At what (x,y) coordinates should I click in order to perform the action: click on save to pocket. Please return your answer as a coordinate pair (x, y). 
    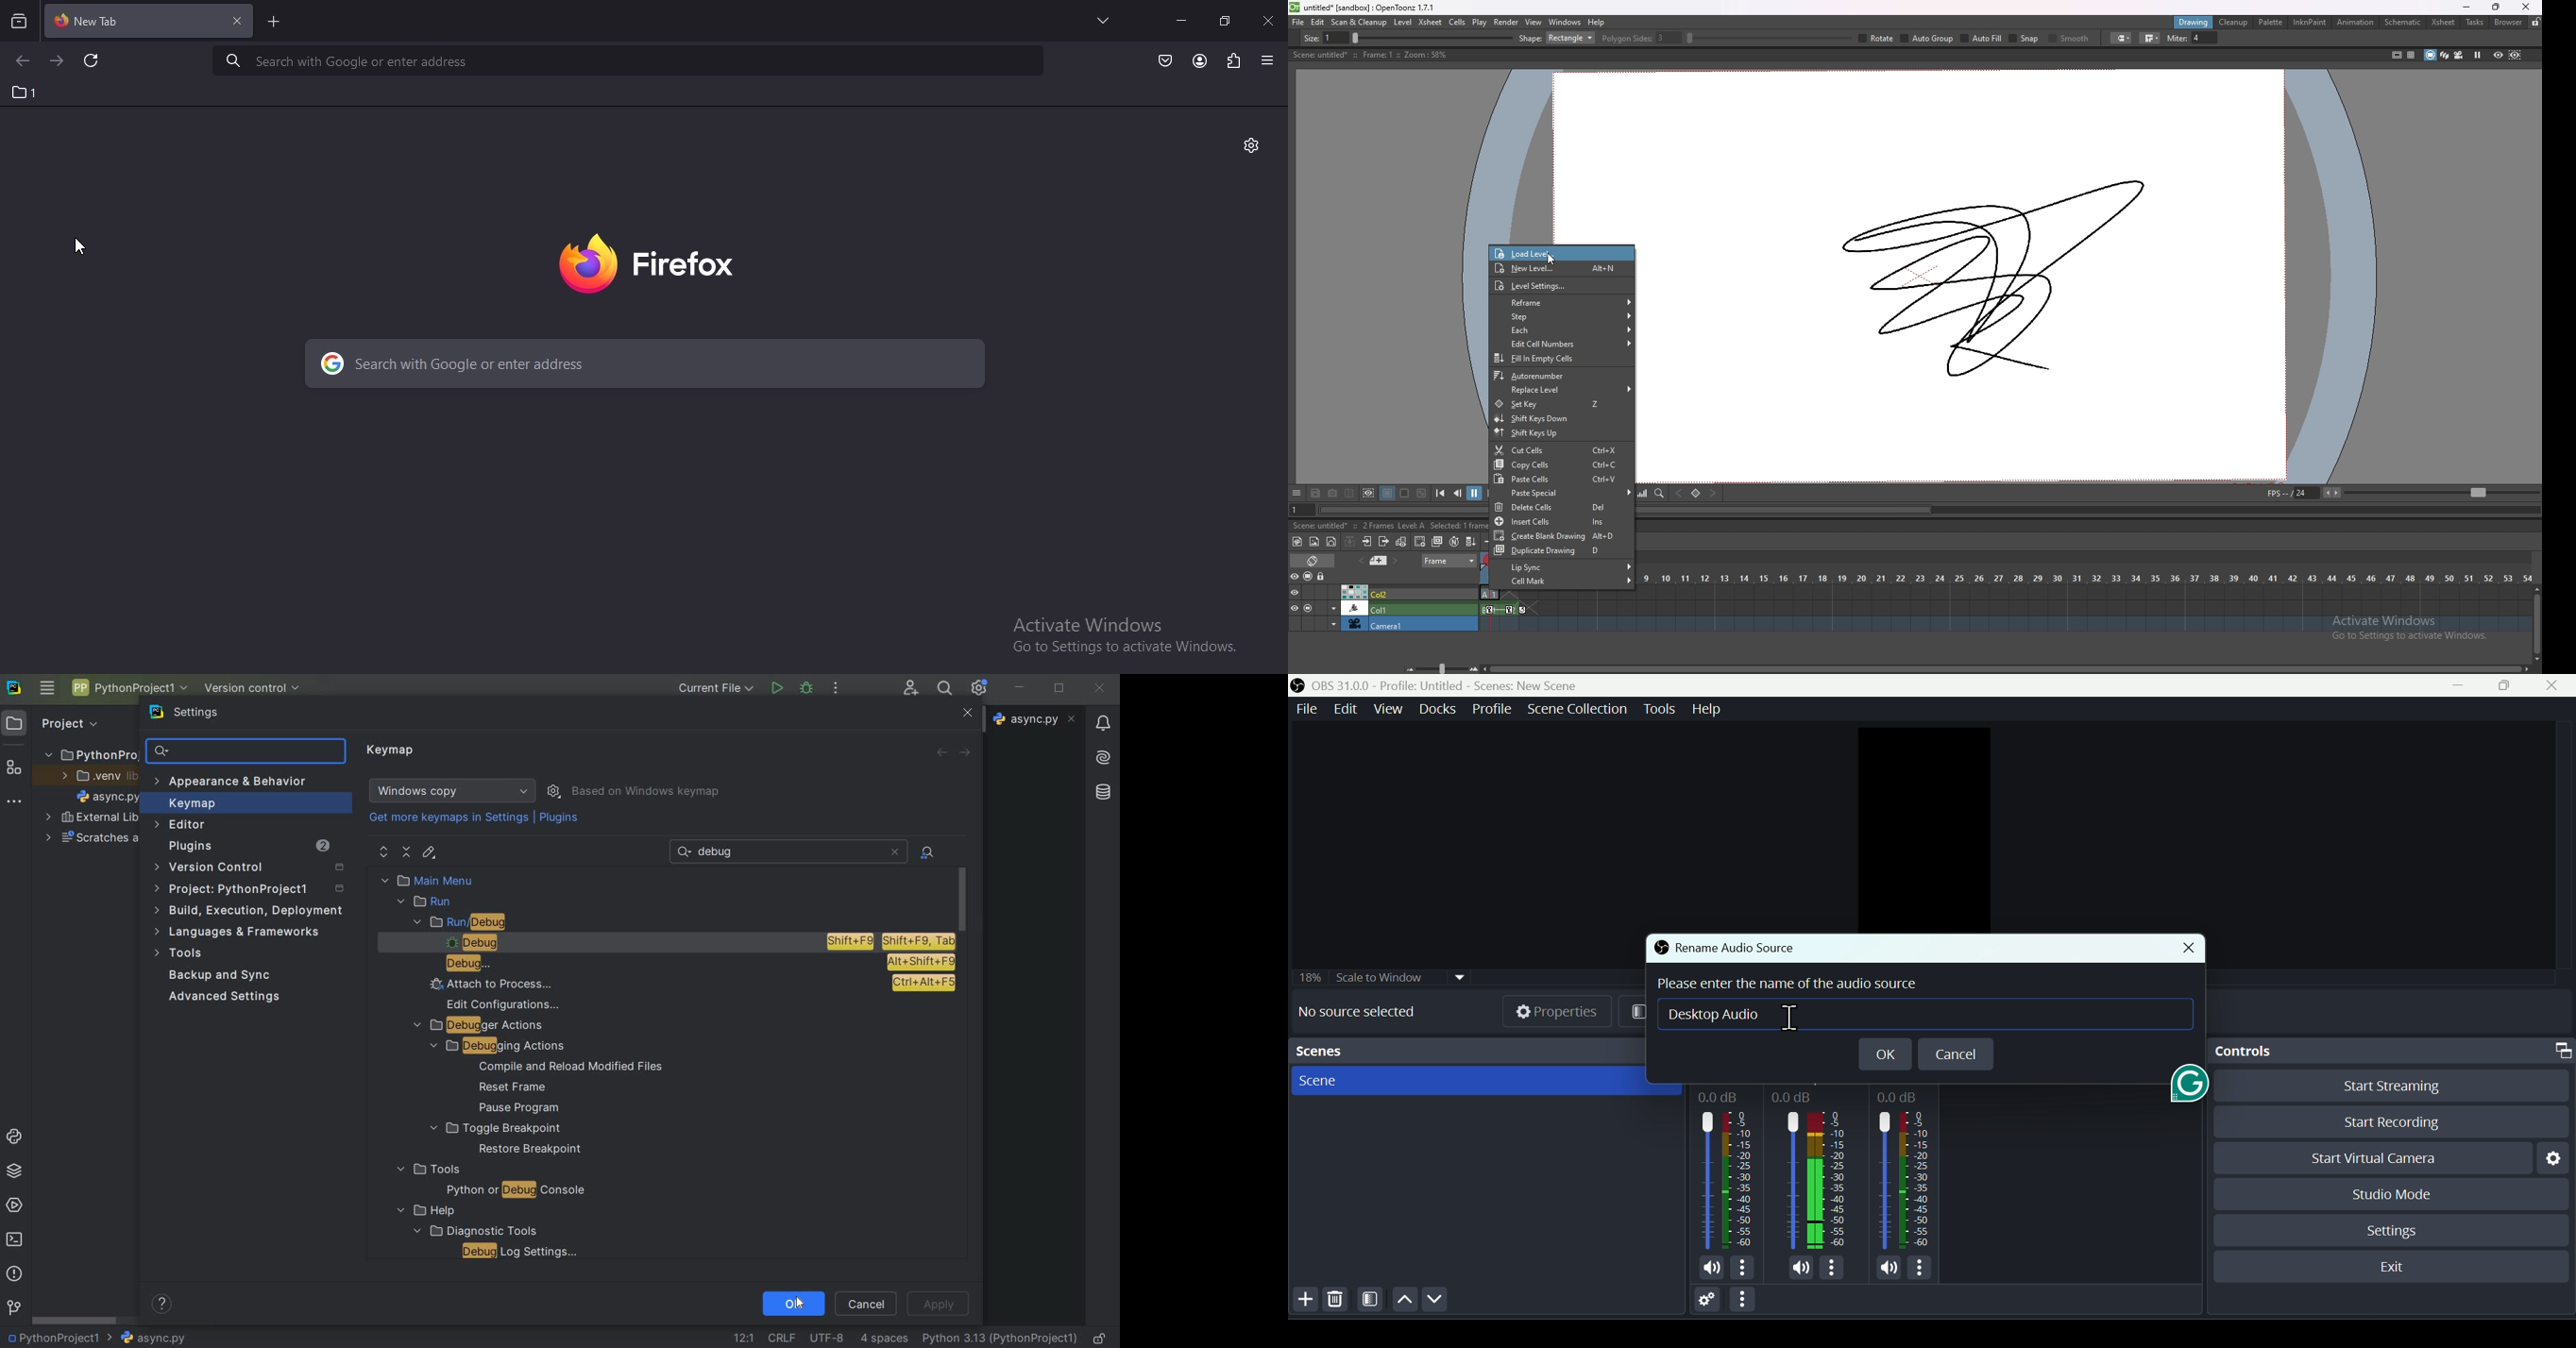
    Looking at the image, I should click on (1166, 61).